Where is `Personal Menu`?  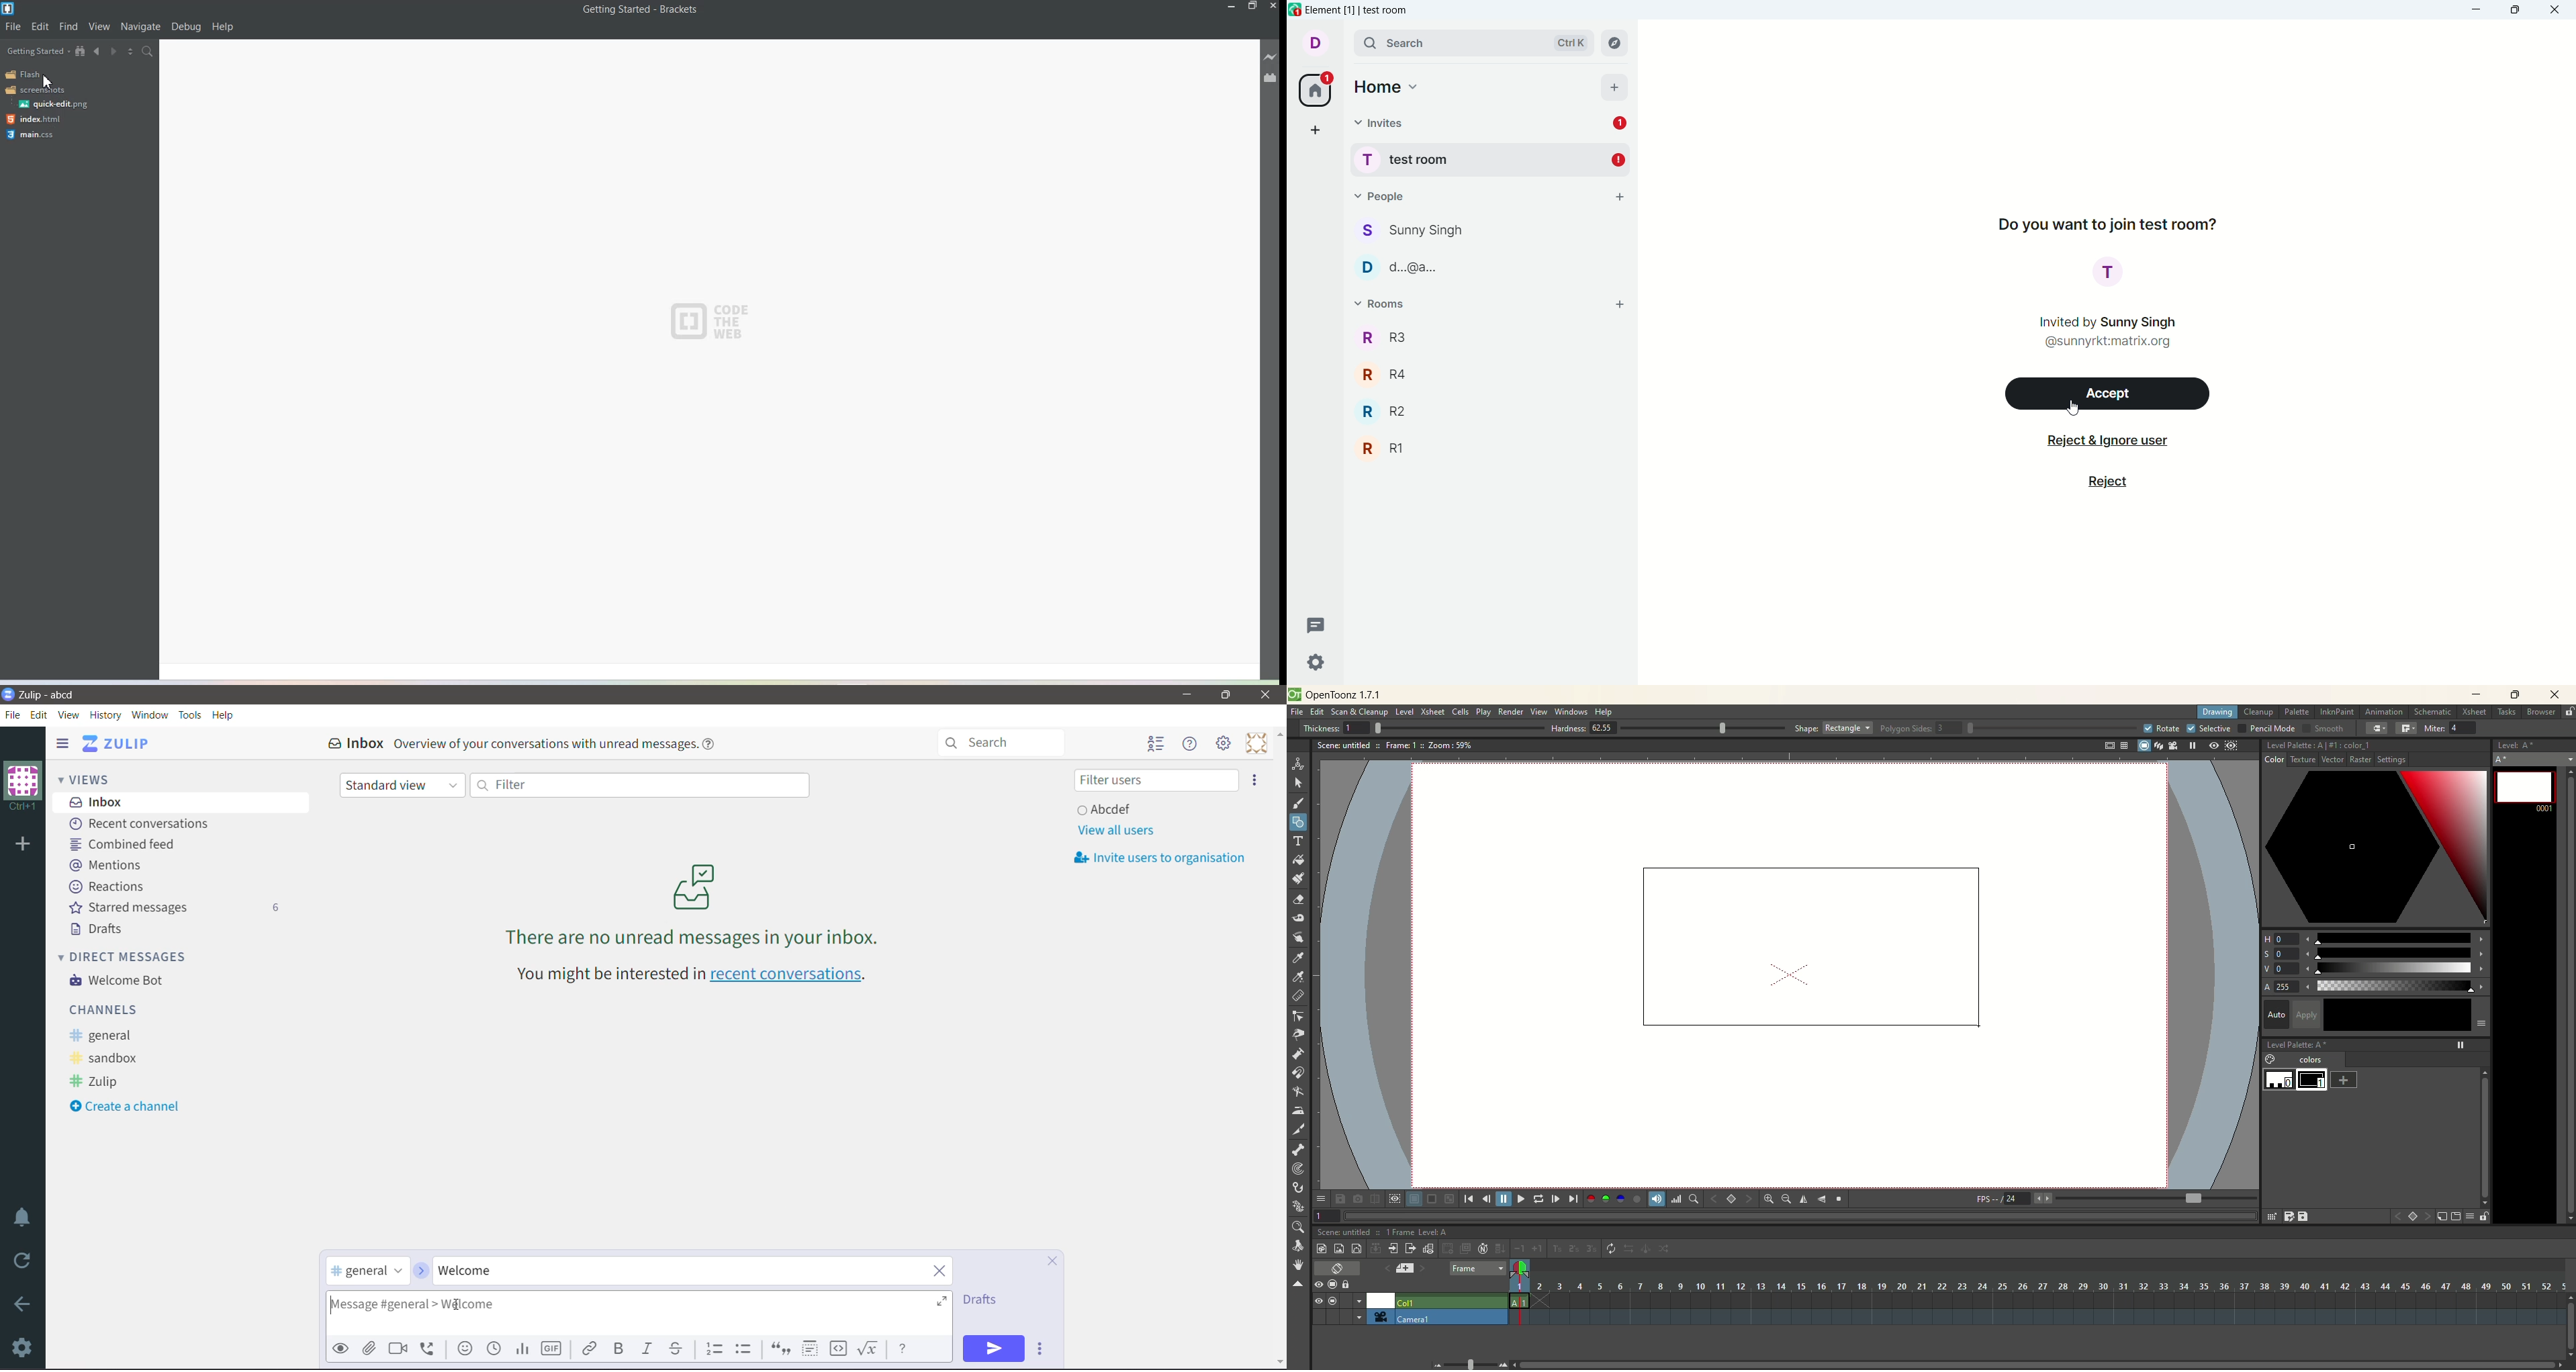
Personal Menu is located at coordinates (1257, 743).